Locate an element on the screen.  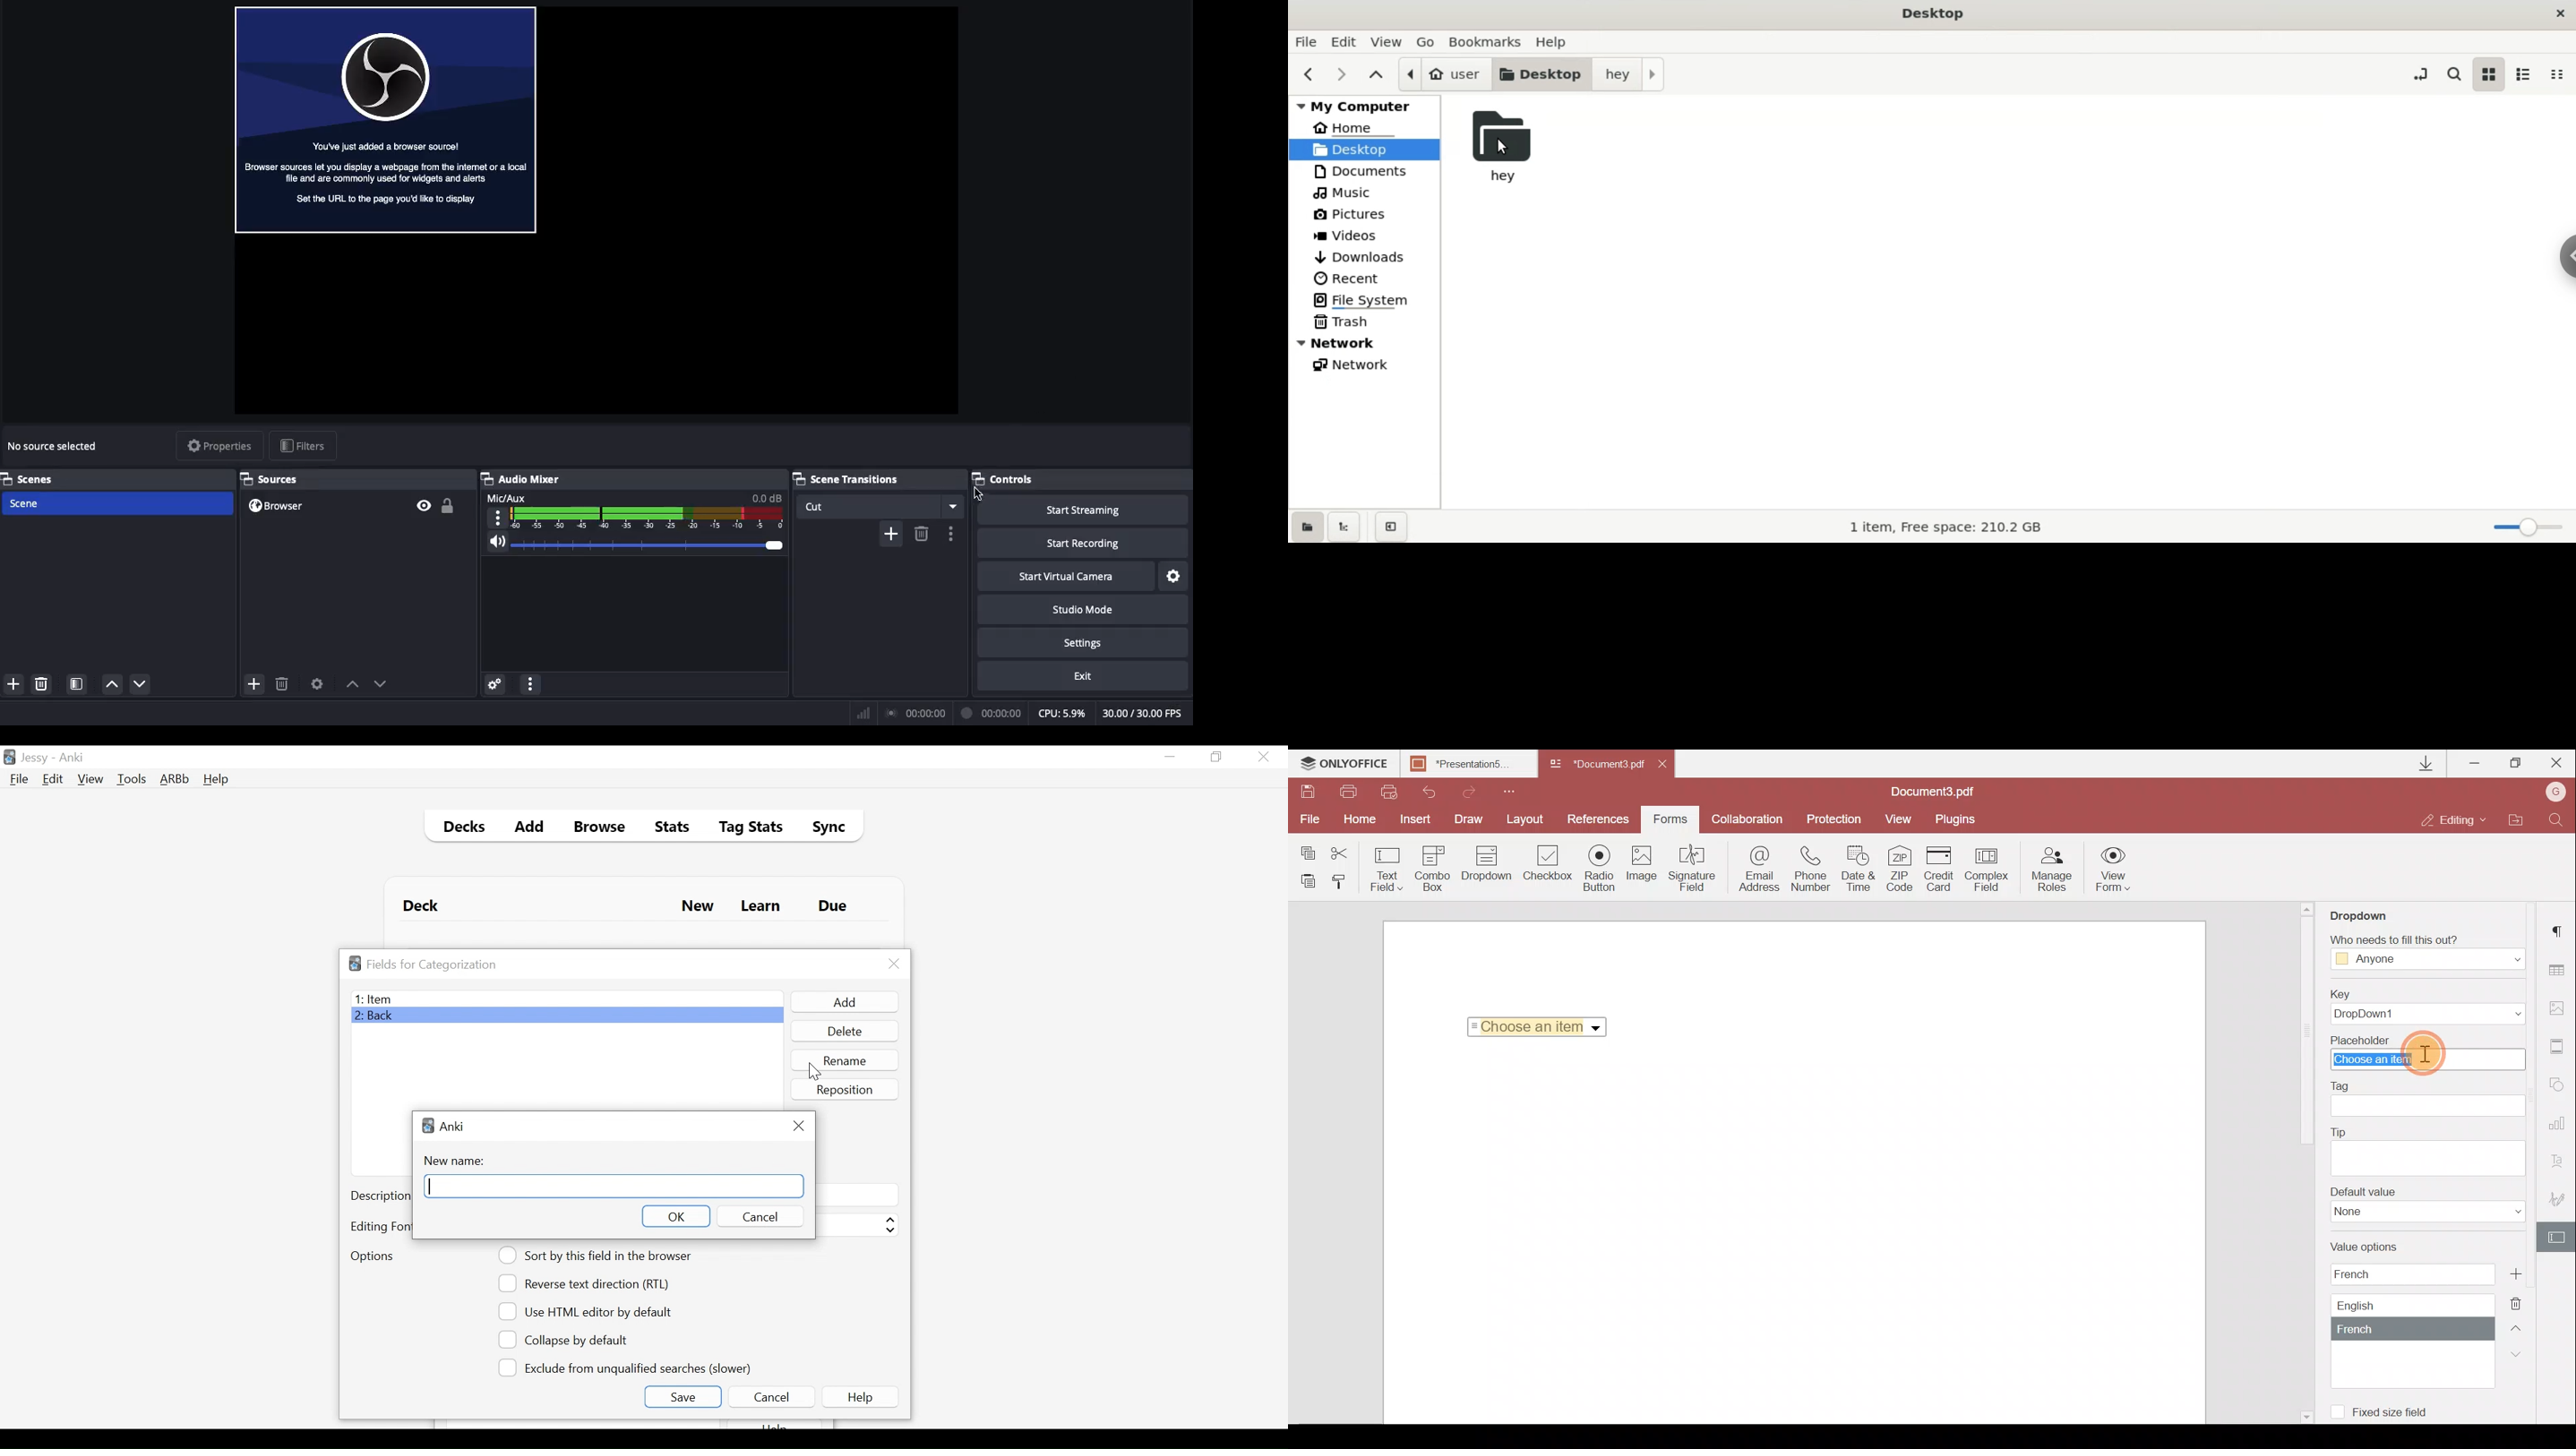
move down is located at coordinates (386, 683).